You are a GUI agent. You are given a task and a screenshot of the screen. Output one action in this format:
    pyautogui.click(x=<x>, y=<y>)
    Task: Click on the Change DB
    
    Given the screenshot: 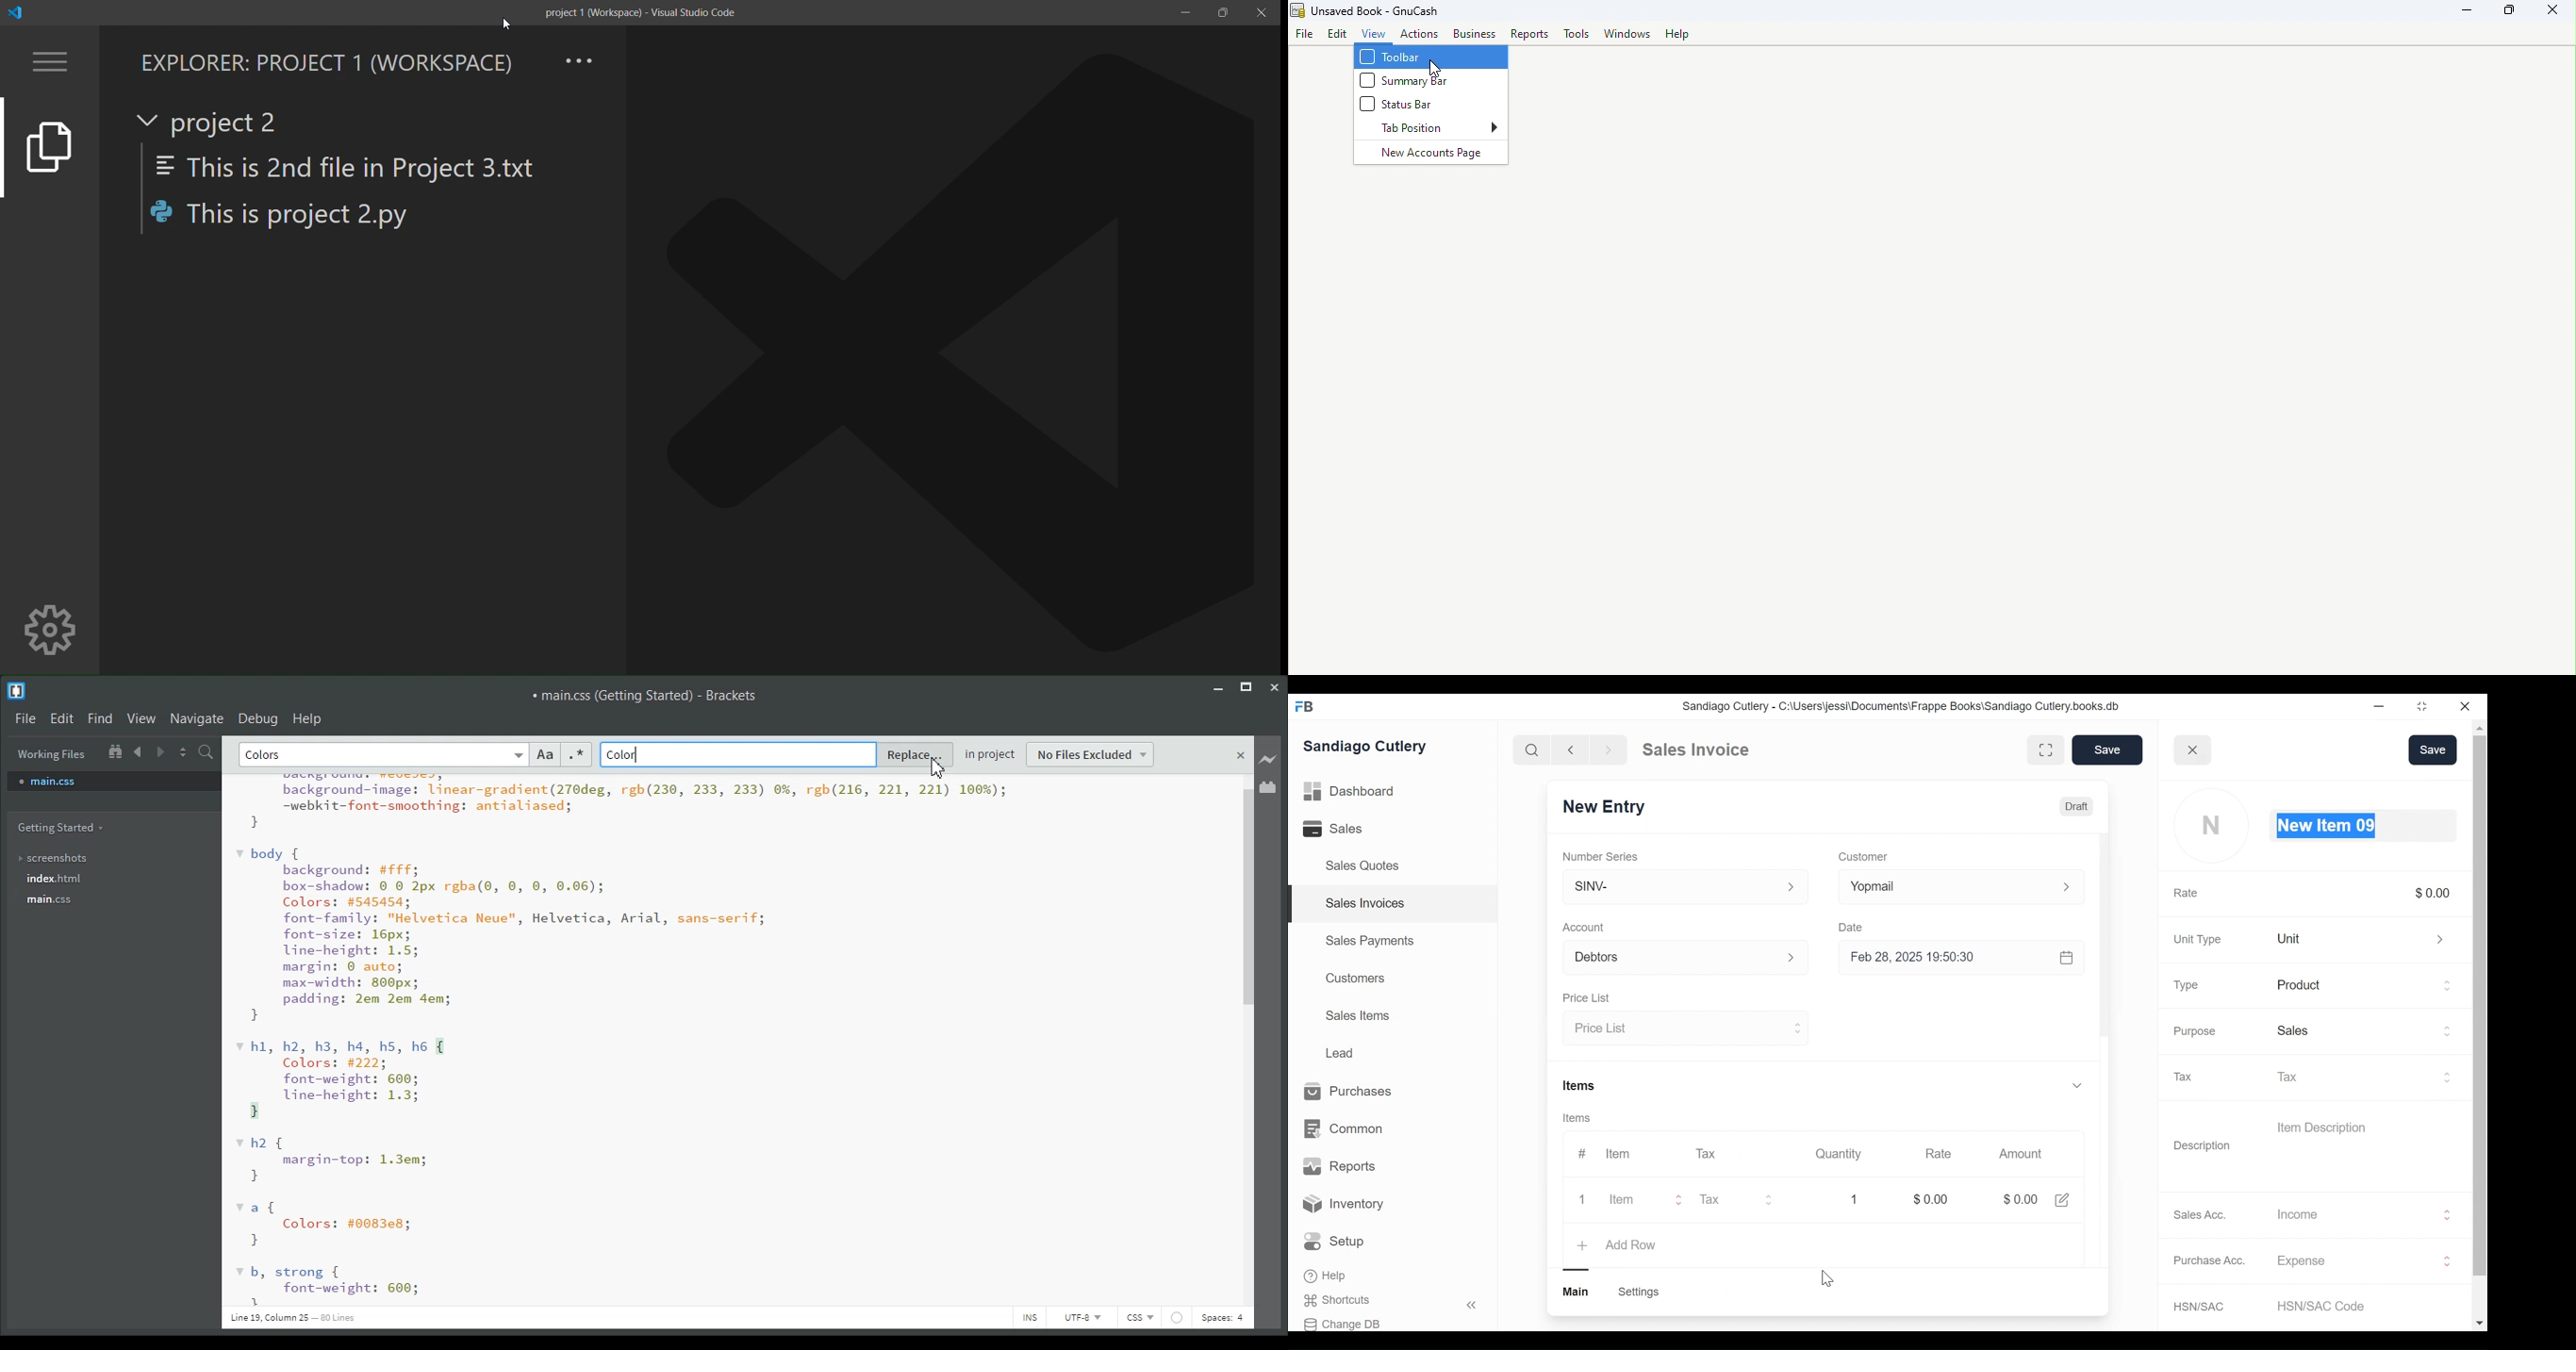 What is the action you would take?
    pyautogui.click(x=1342, y=1324)
    